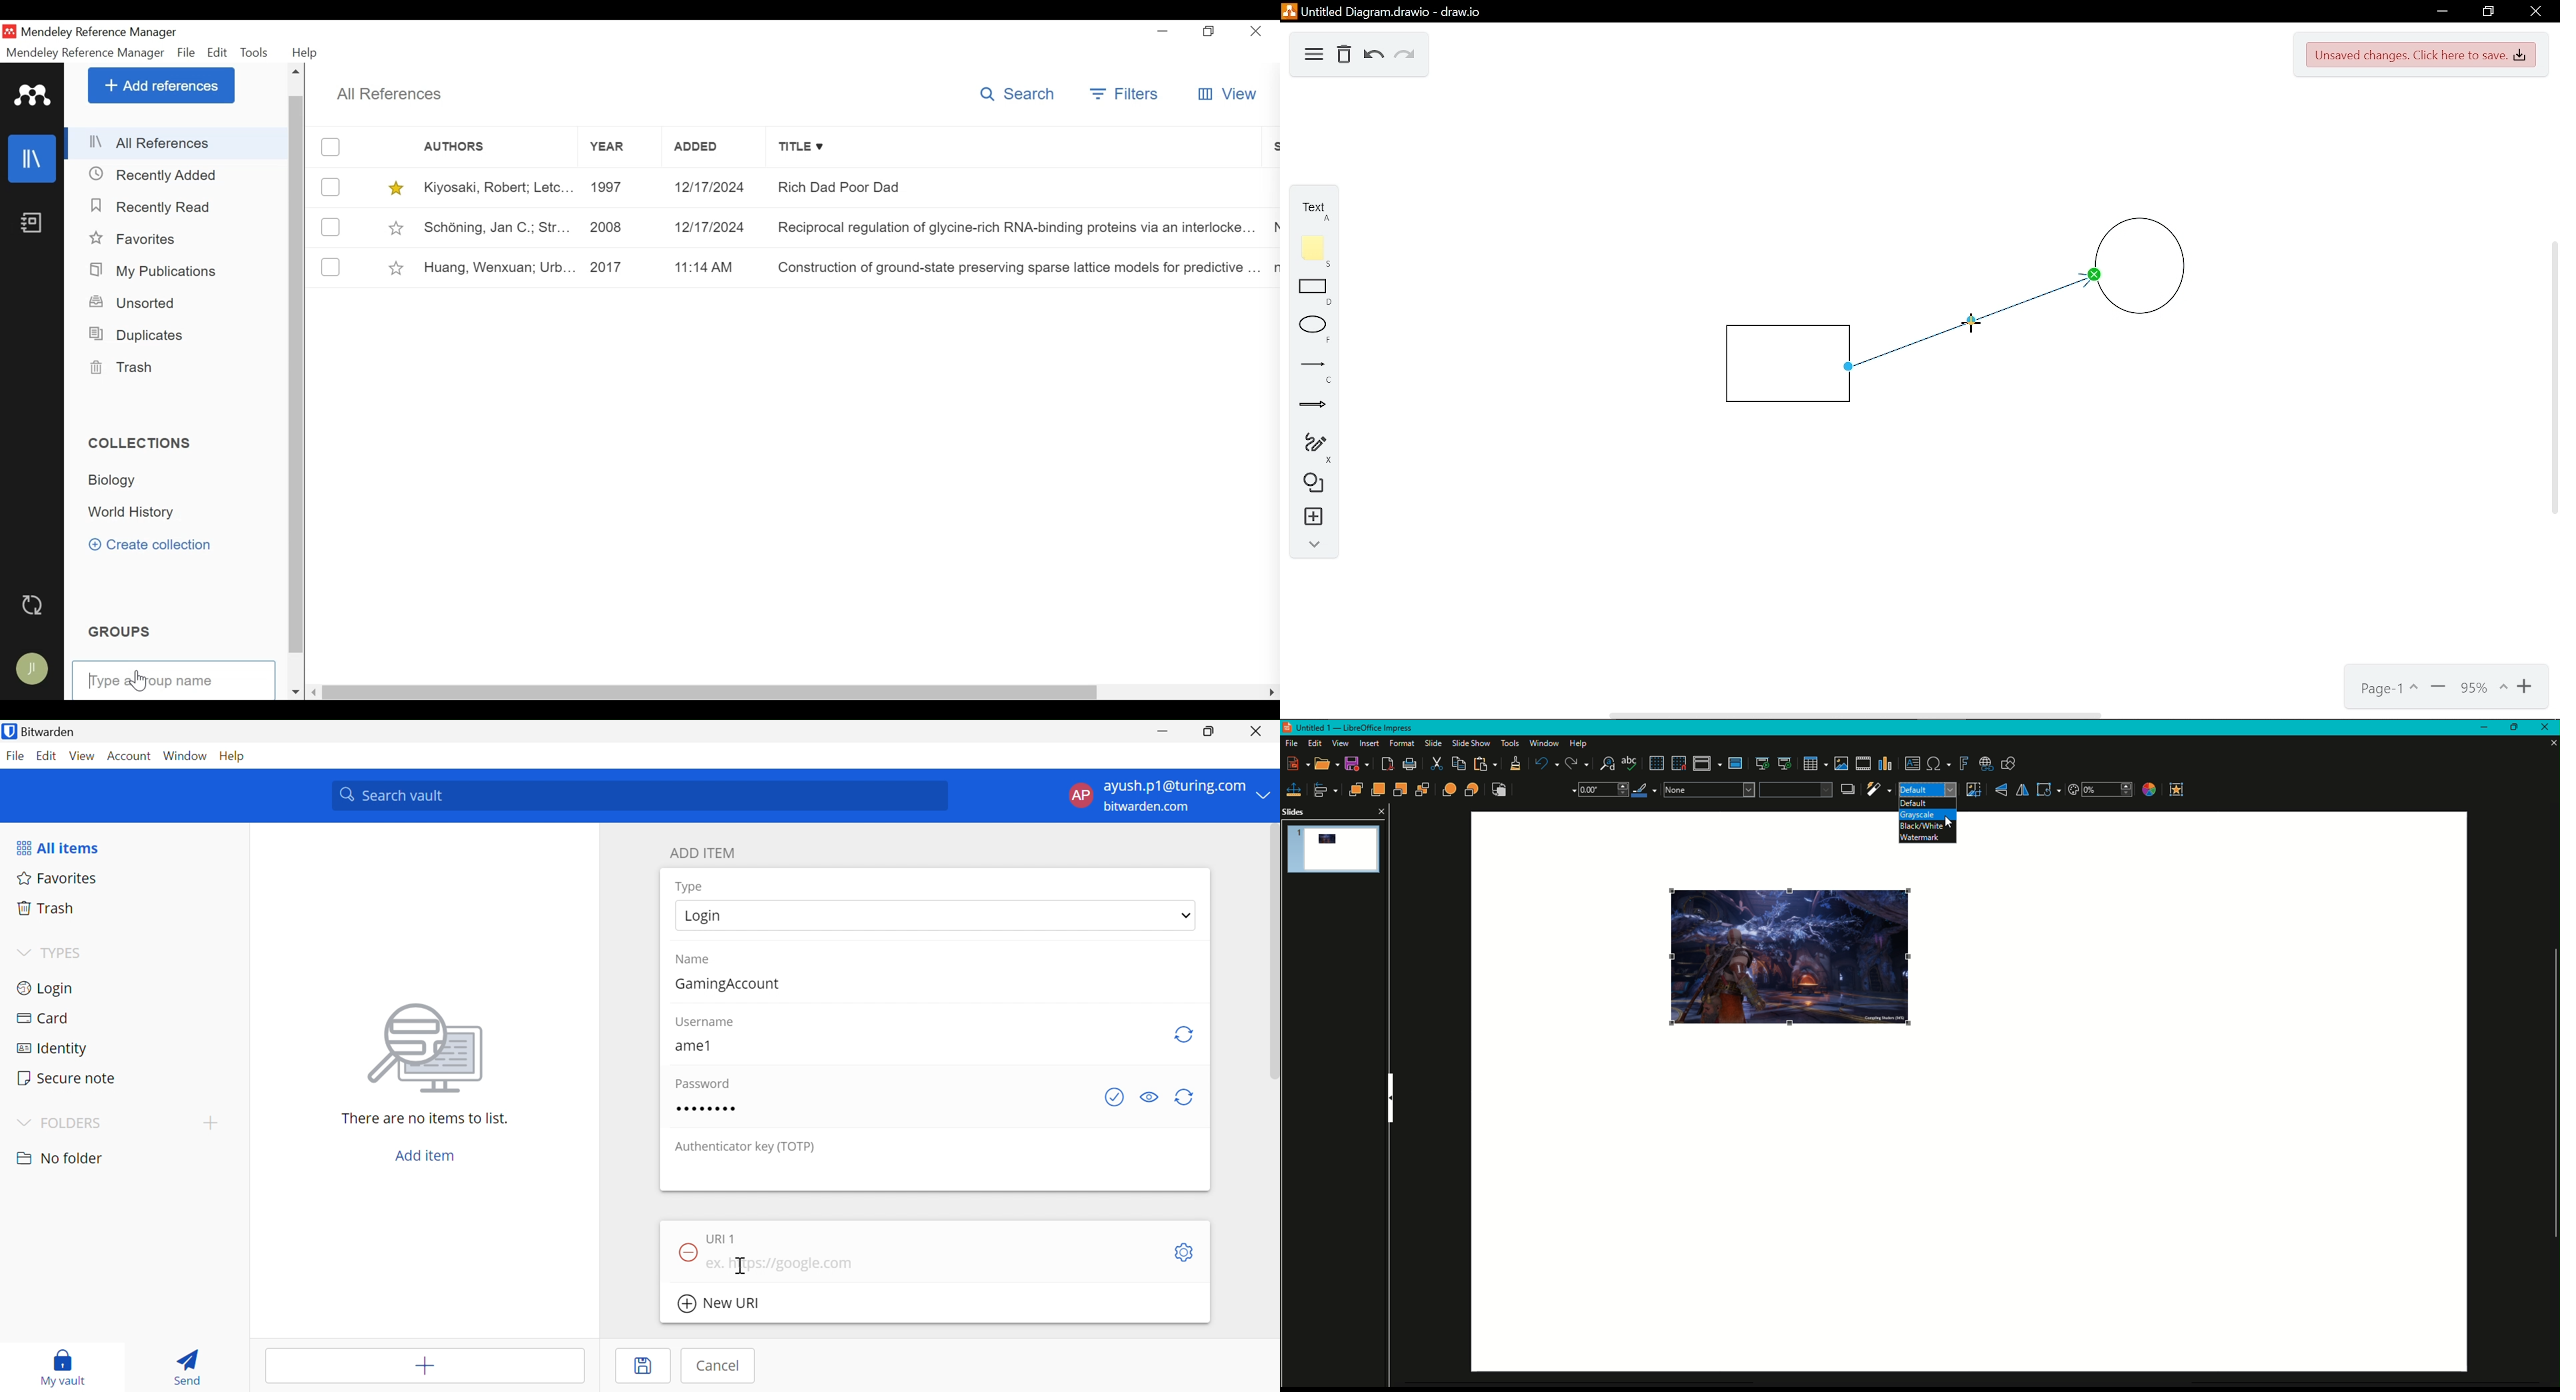 The width and height of the screenshot is (2576, 1400). What do you see at coordinates (1986, 765) in the screenshot?
I see `Hyperlink` at bounding box center [1986, 765].